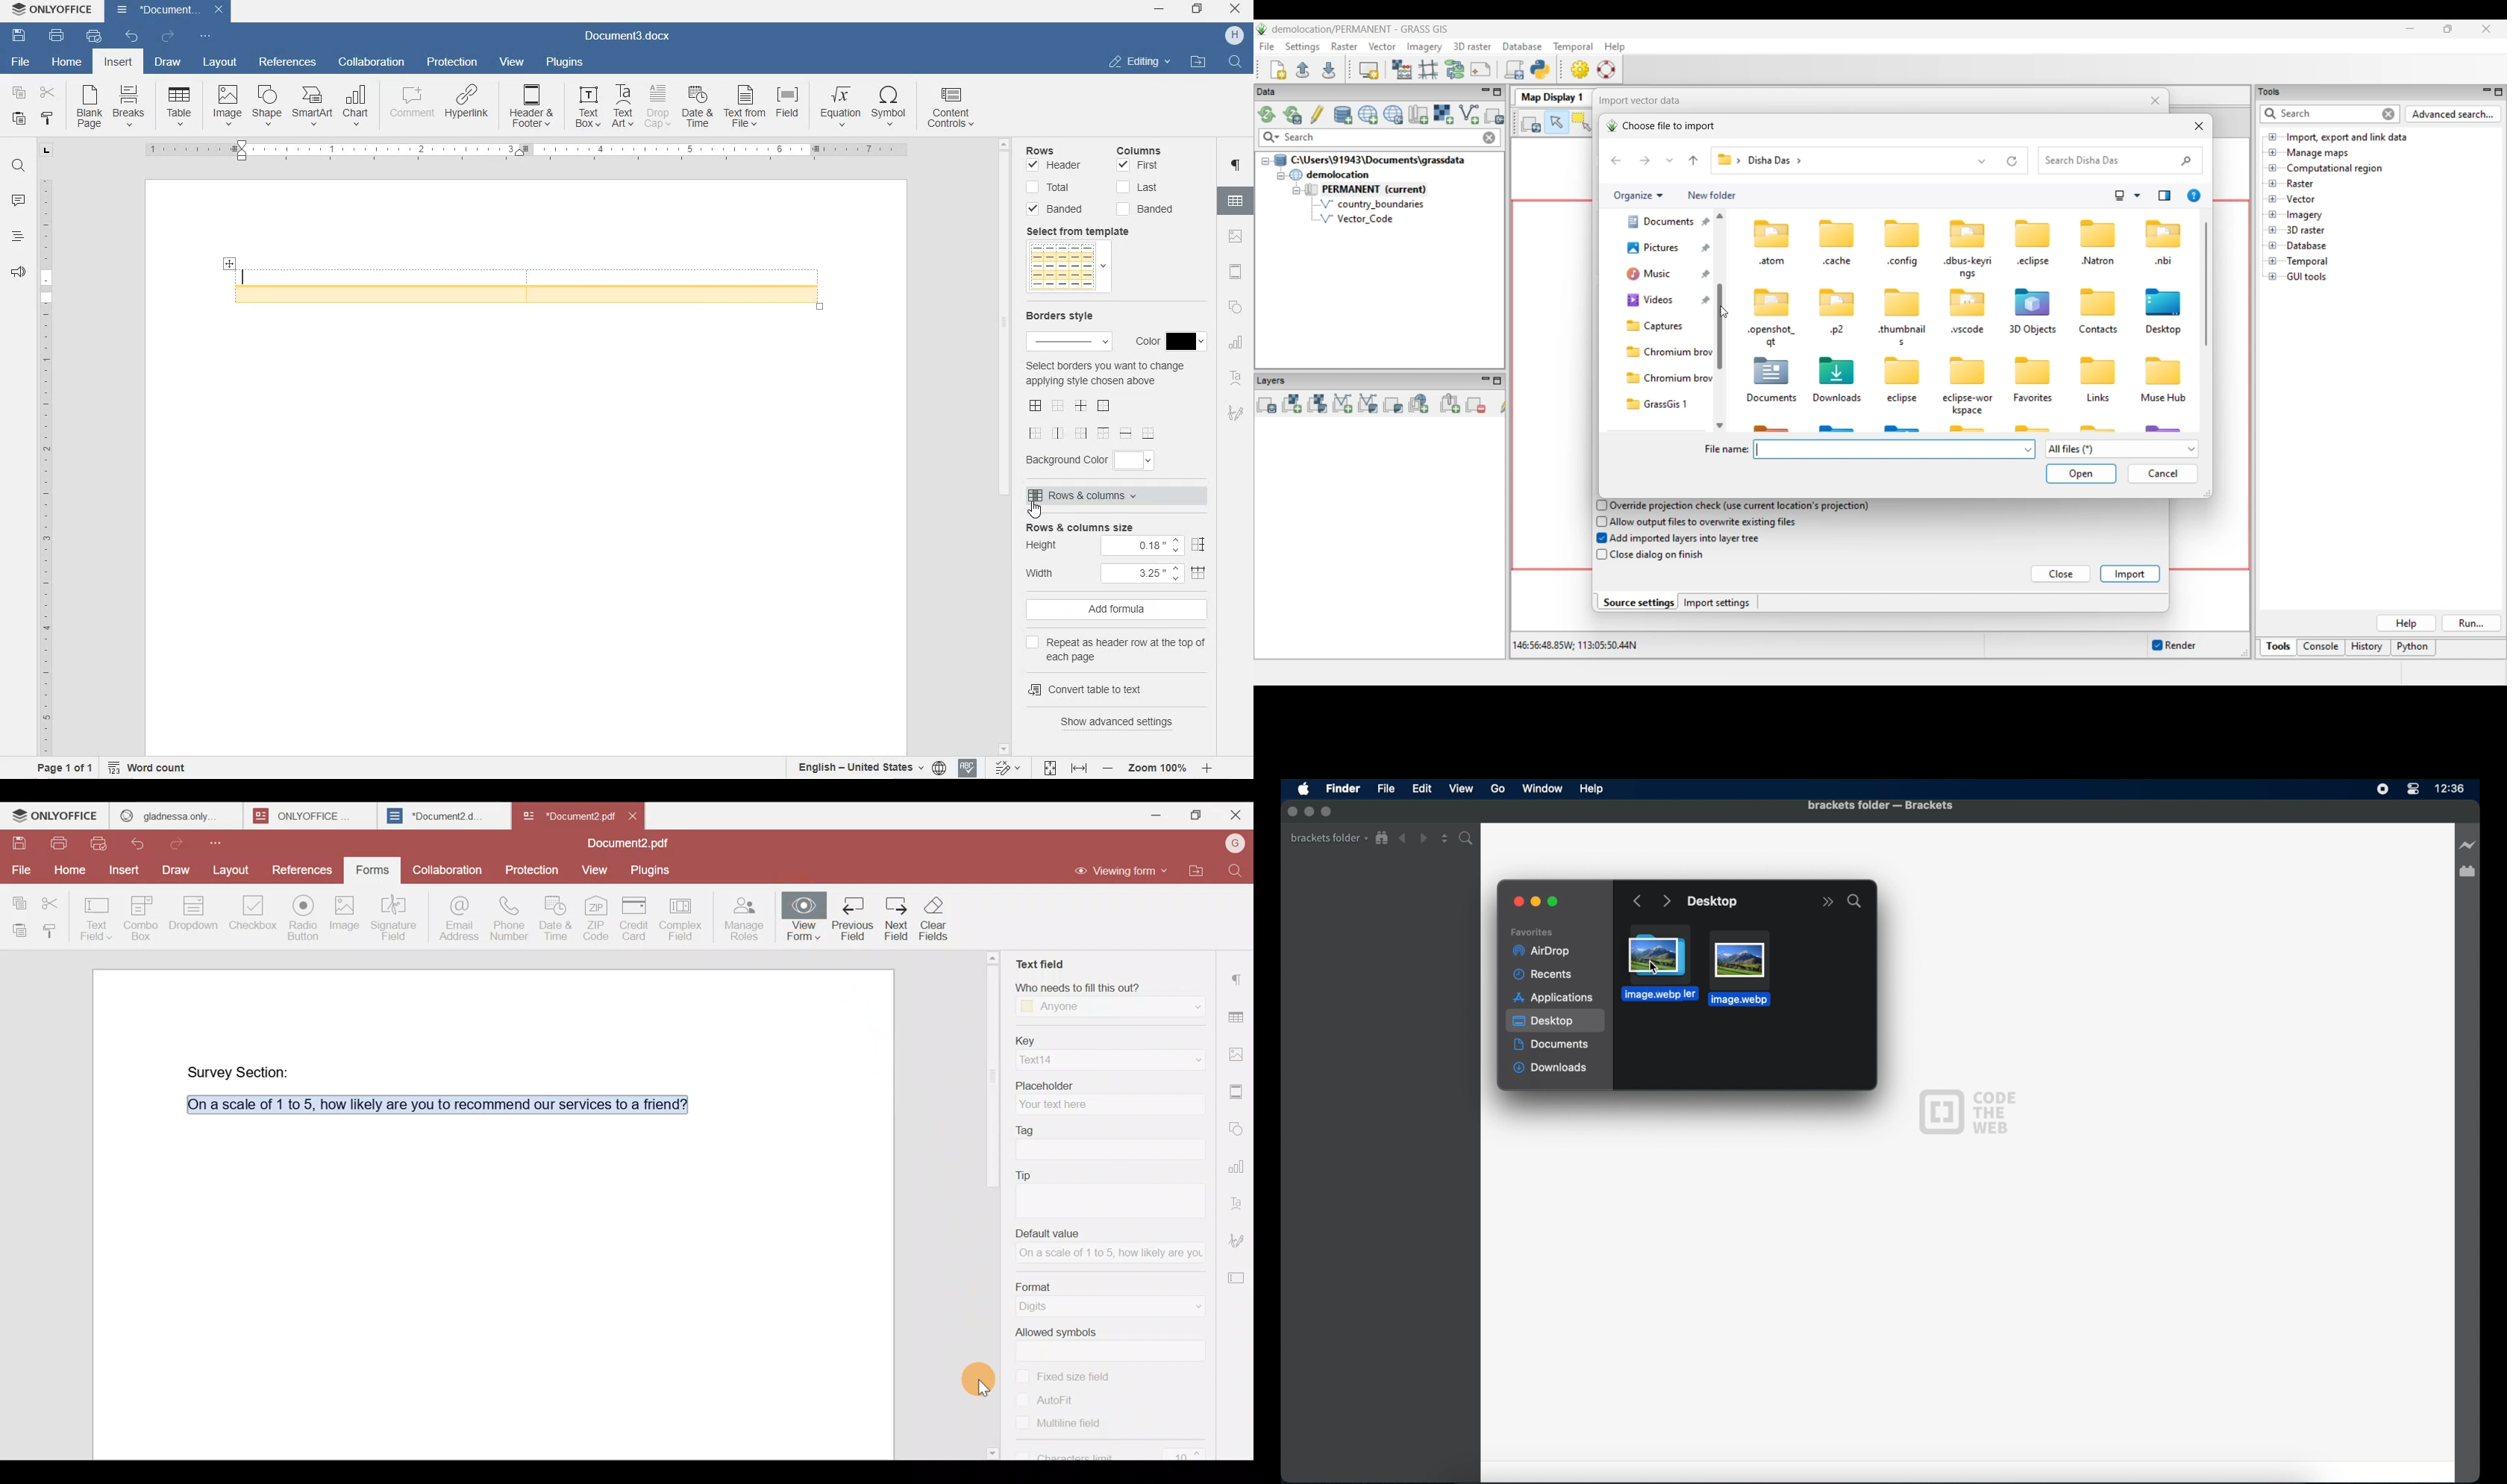 Image resolution: width=2520 pixels, height=1484 pixels. Describe the element at coordinates (658, 107) in the screenshot. I see `Drop Cap` at that location.